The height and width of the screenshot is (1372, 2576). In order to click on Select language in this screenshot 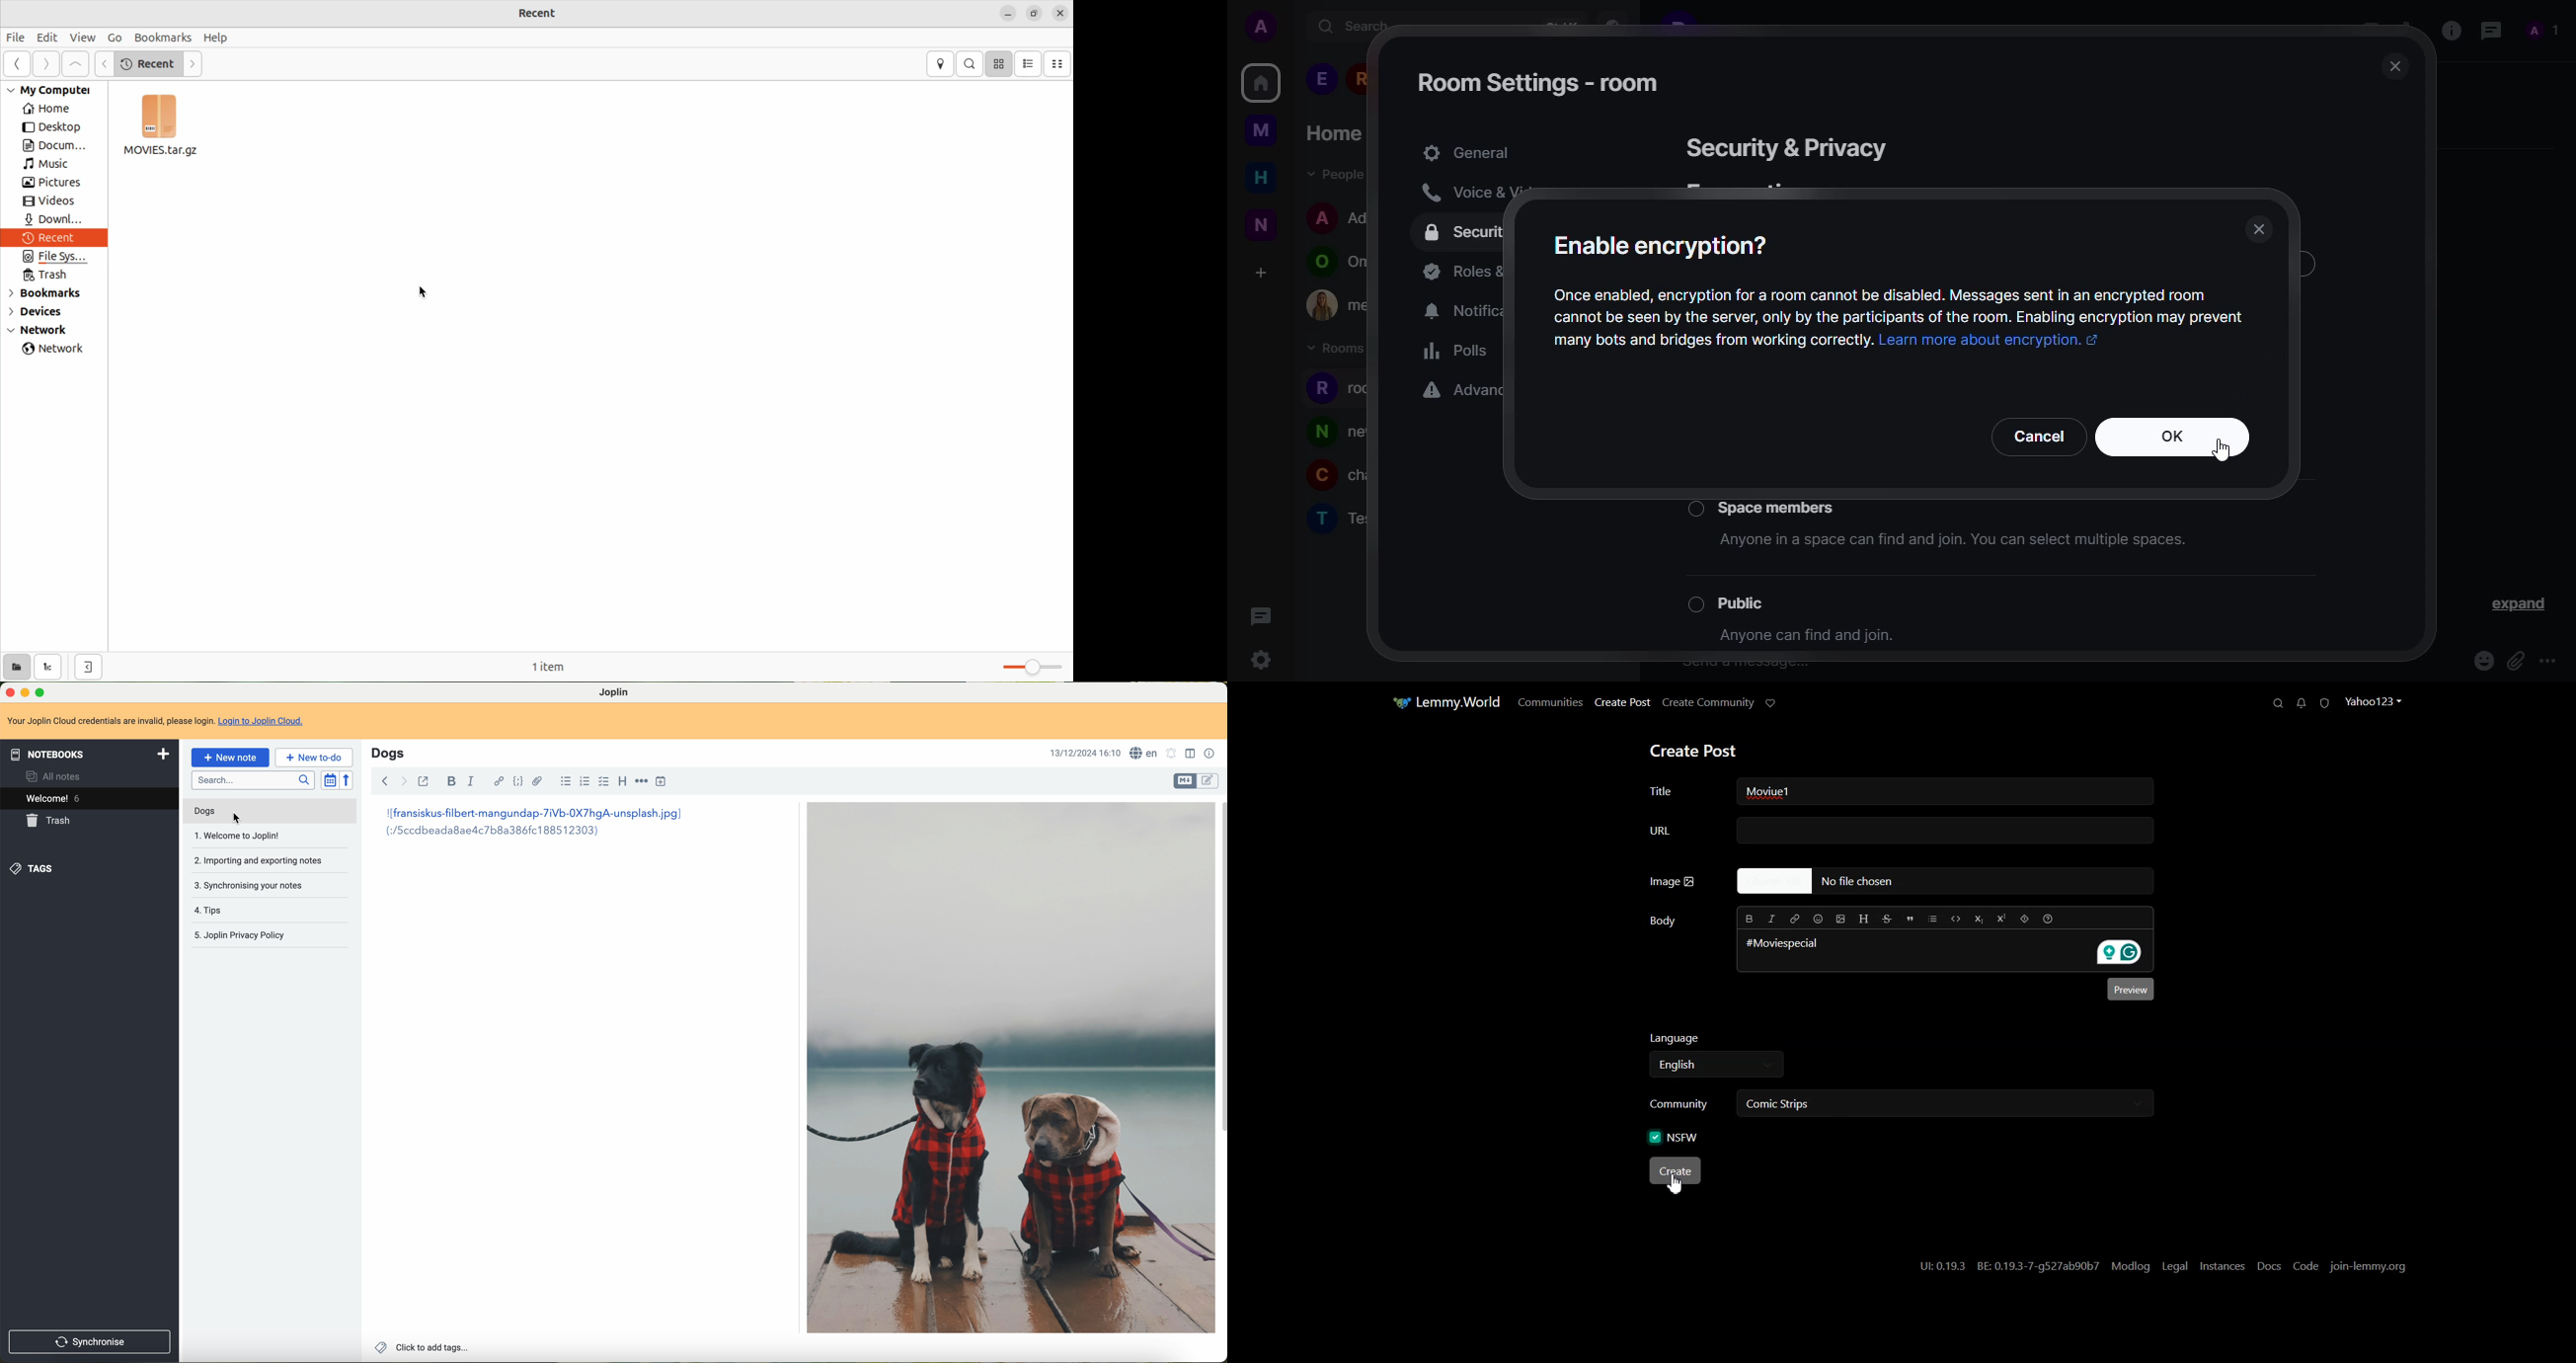, I will do `click(1716, 1066)`.